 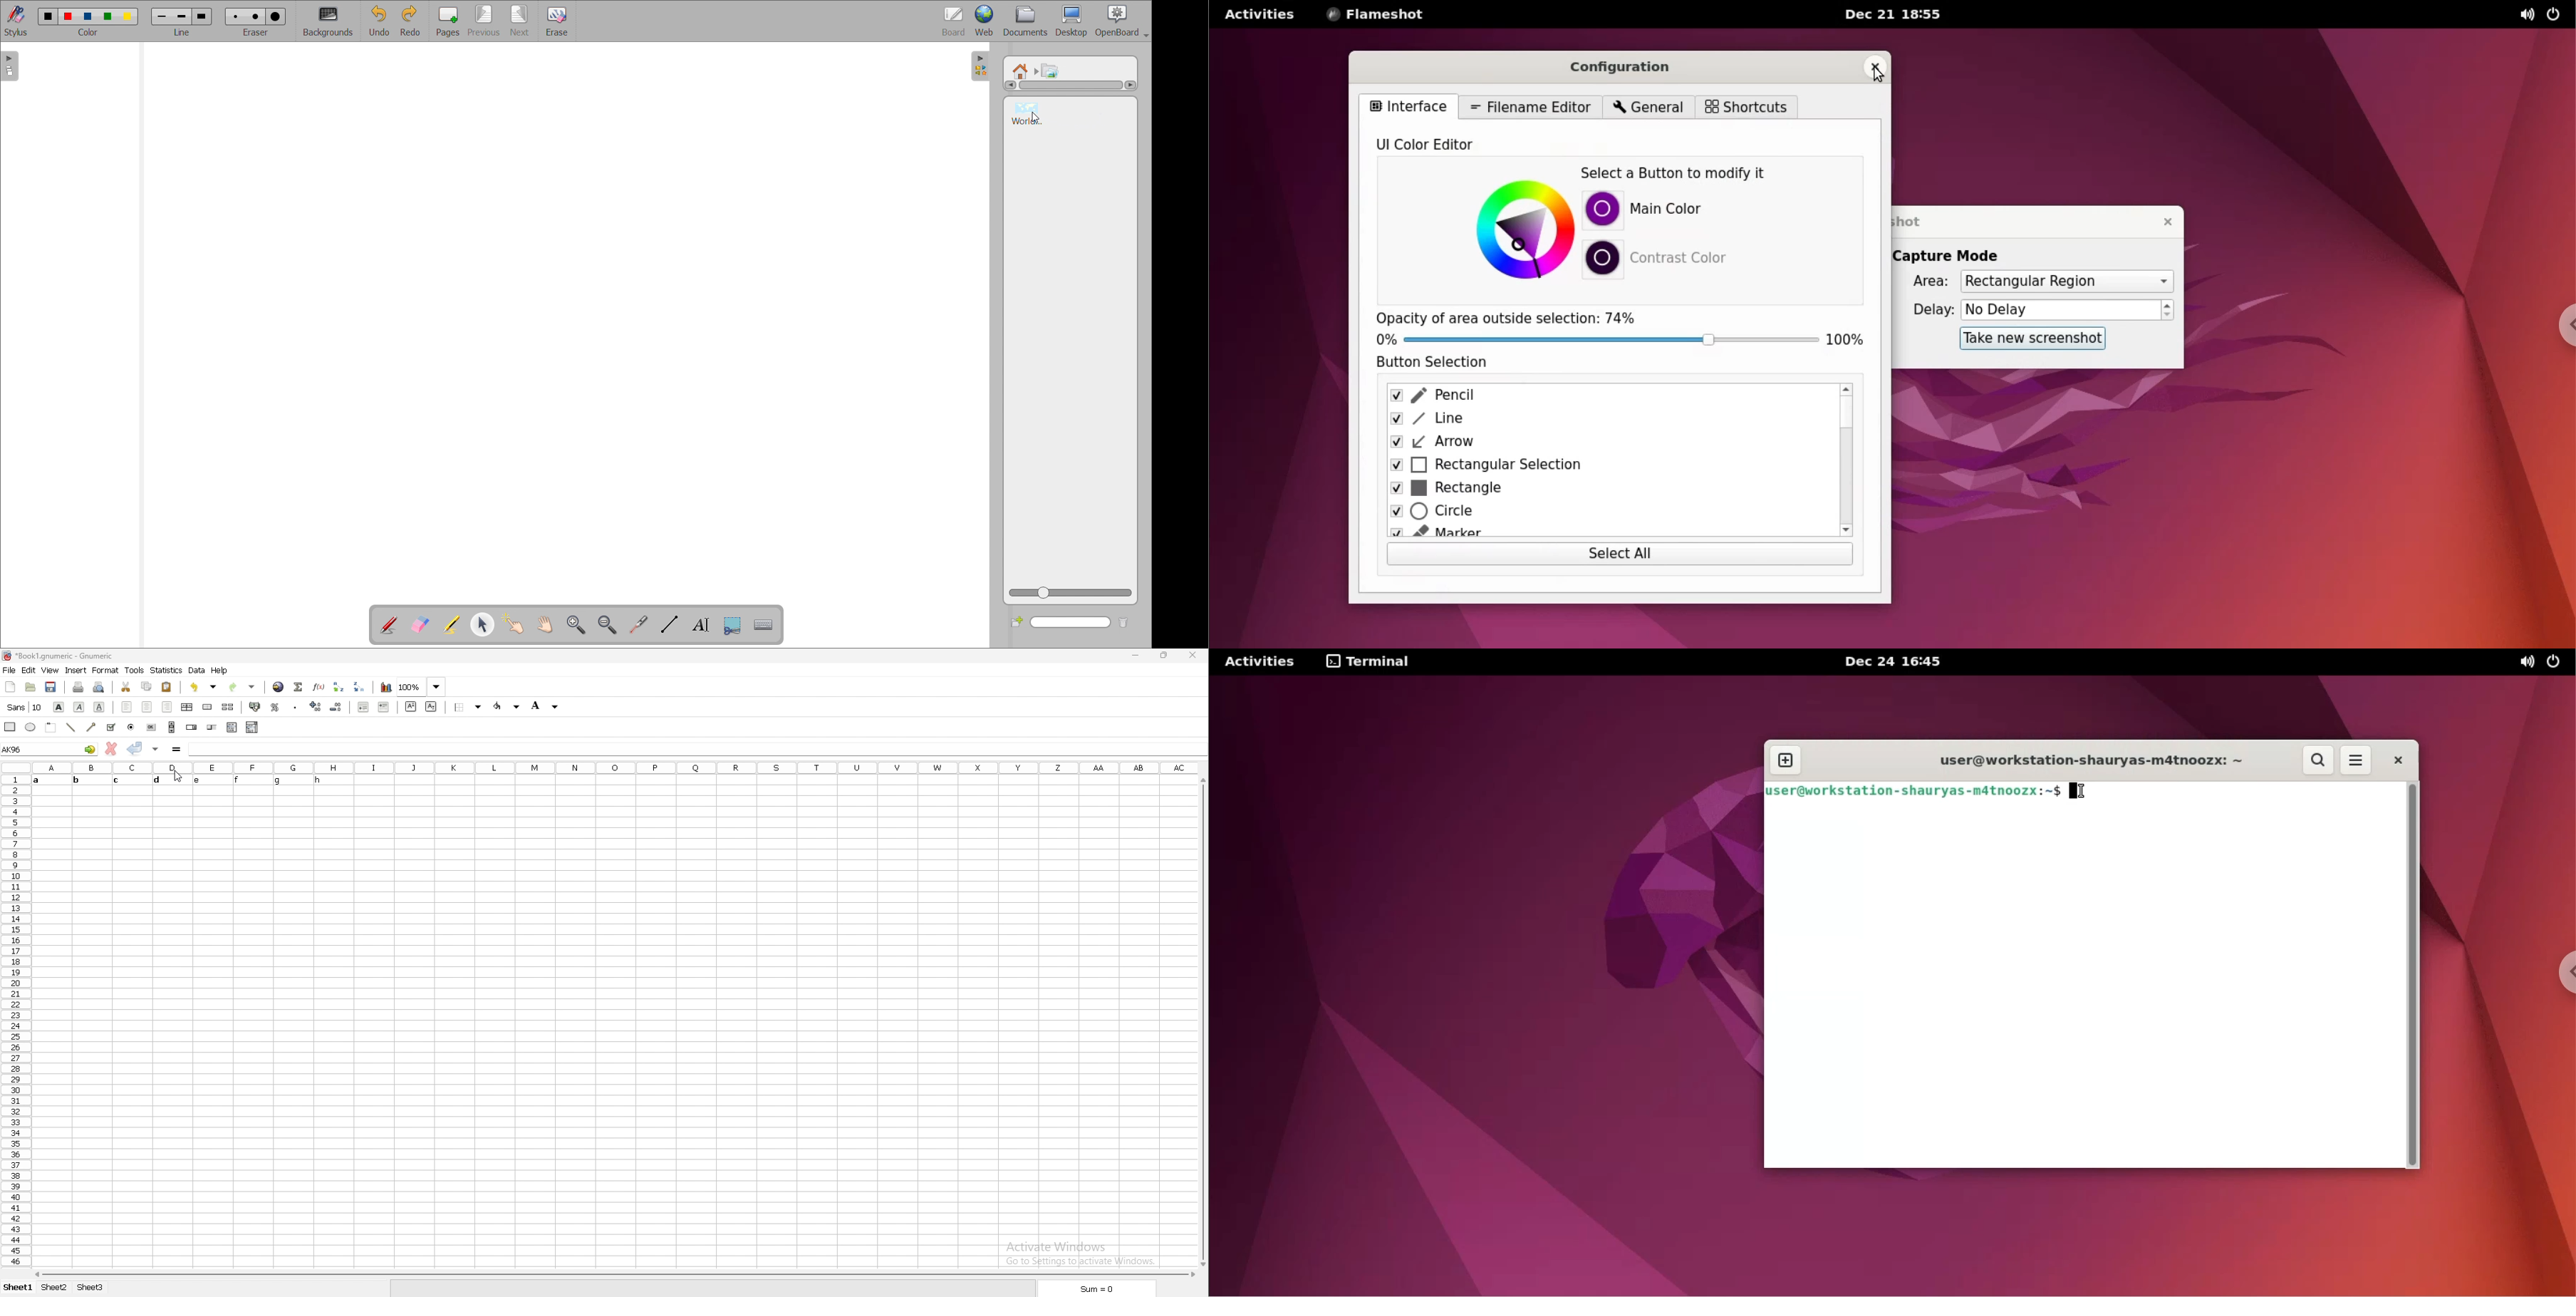 I want to click on sheet 2, so click(x=53, y=1287).